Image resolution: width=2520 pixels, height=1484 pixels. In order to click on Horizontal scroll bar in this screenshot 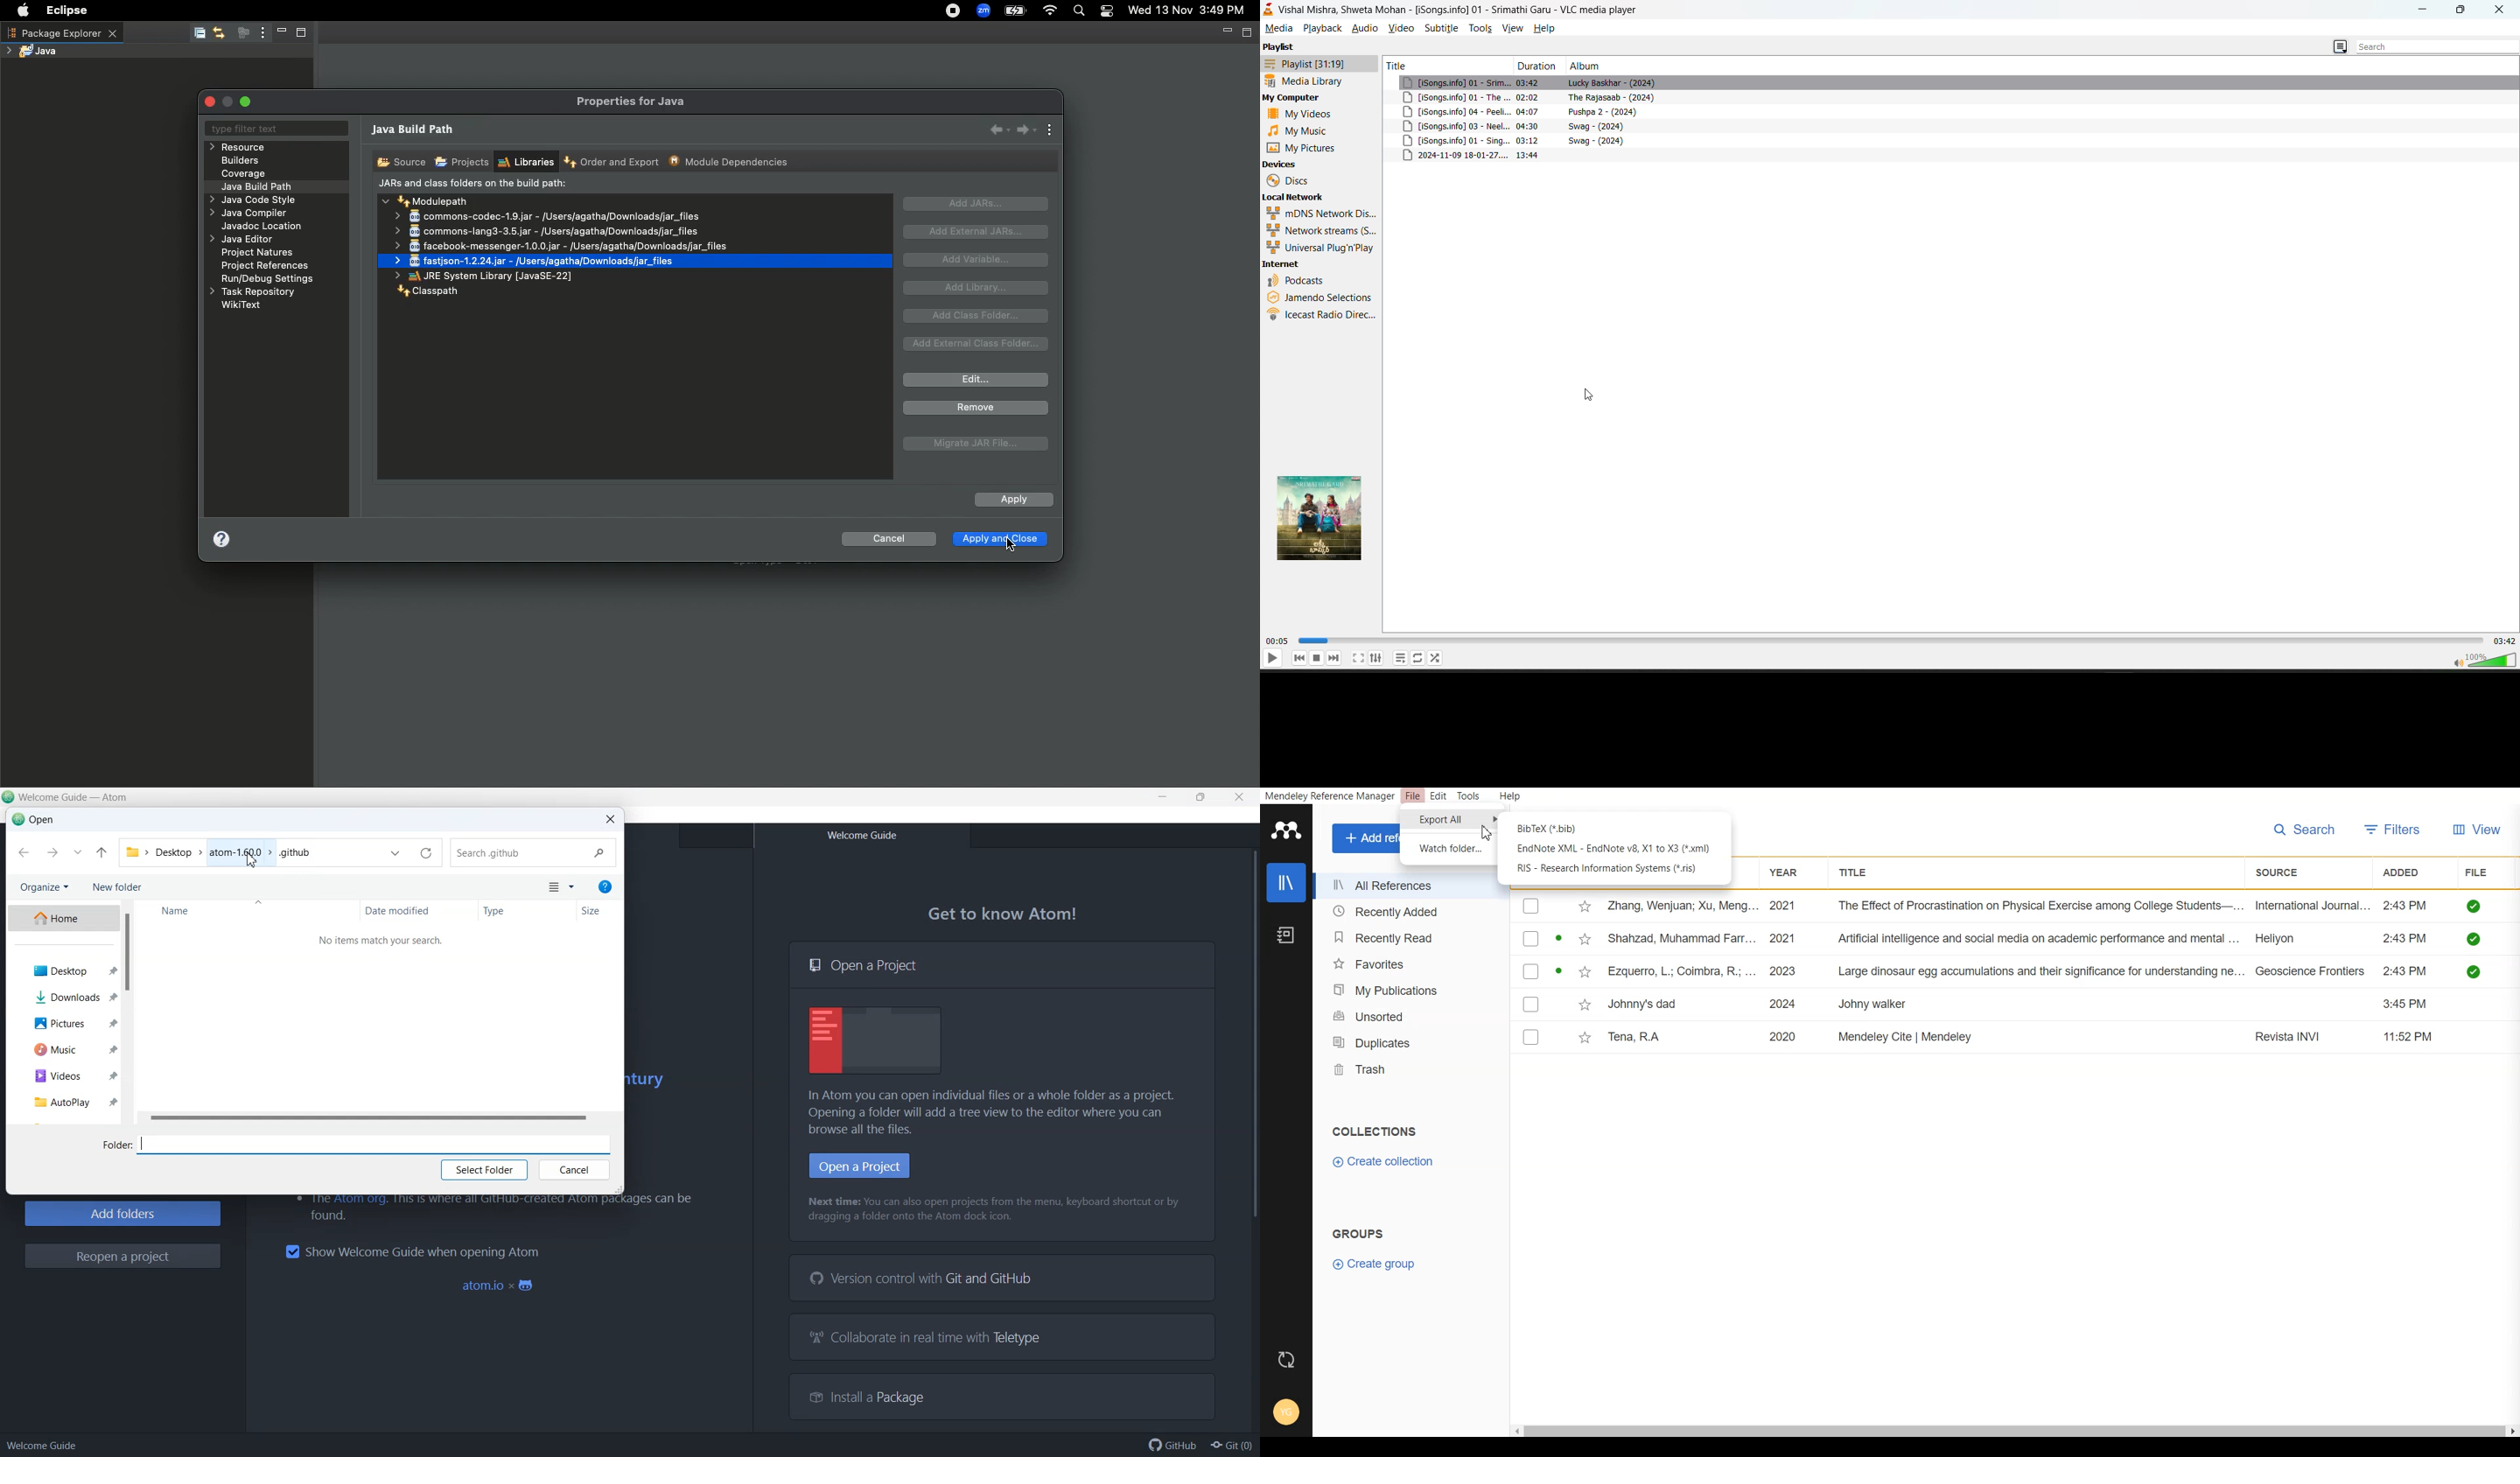, I will do `click(2015, 1431)`.